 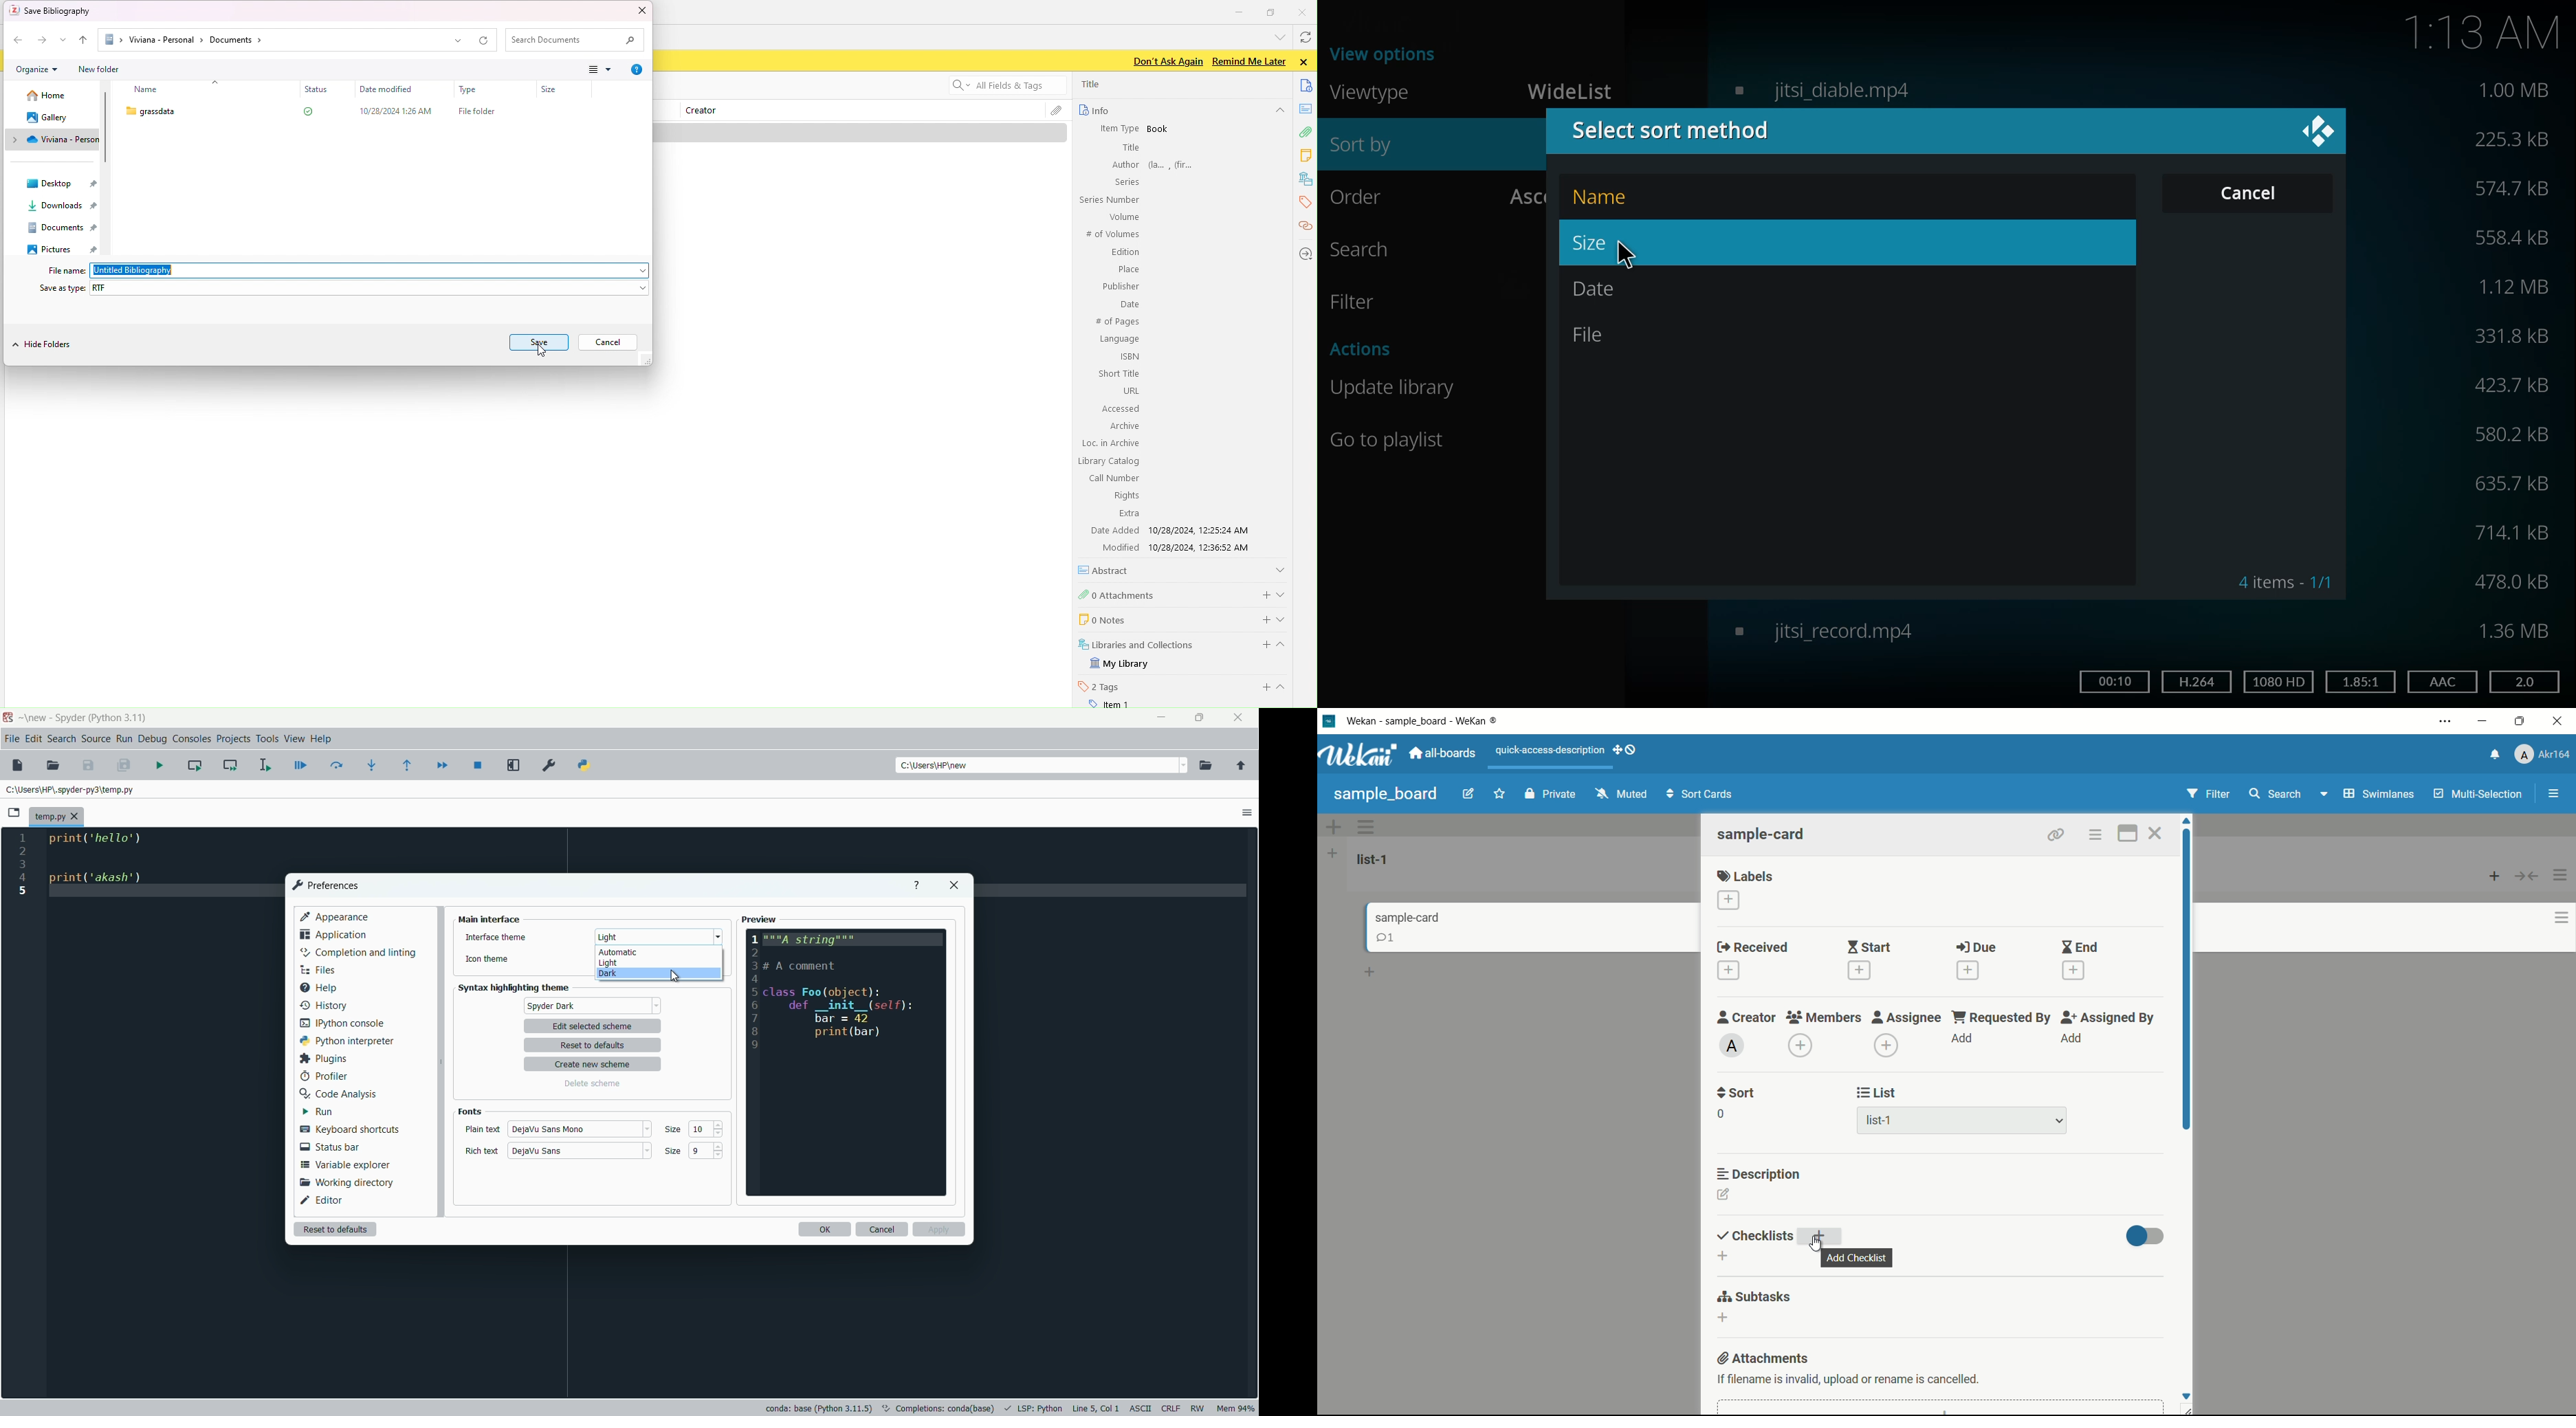 I want to click on Hide Folders, so click(x=46, y=346).